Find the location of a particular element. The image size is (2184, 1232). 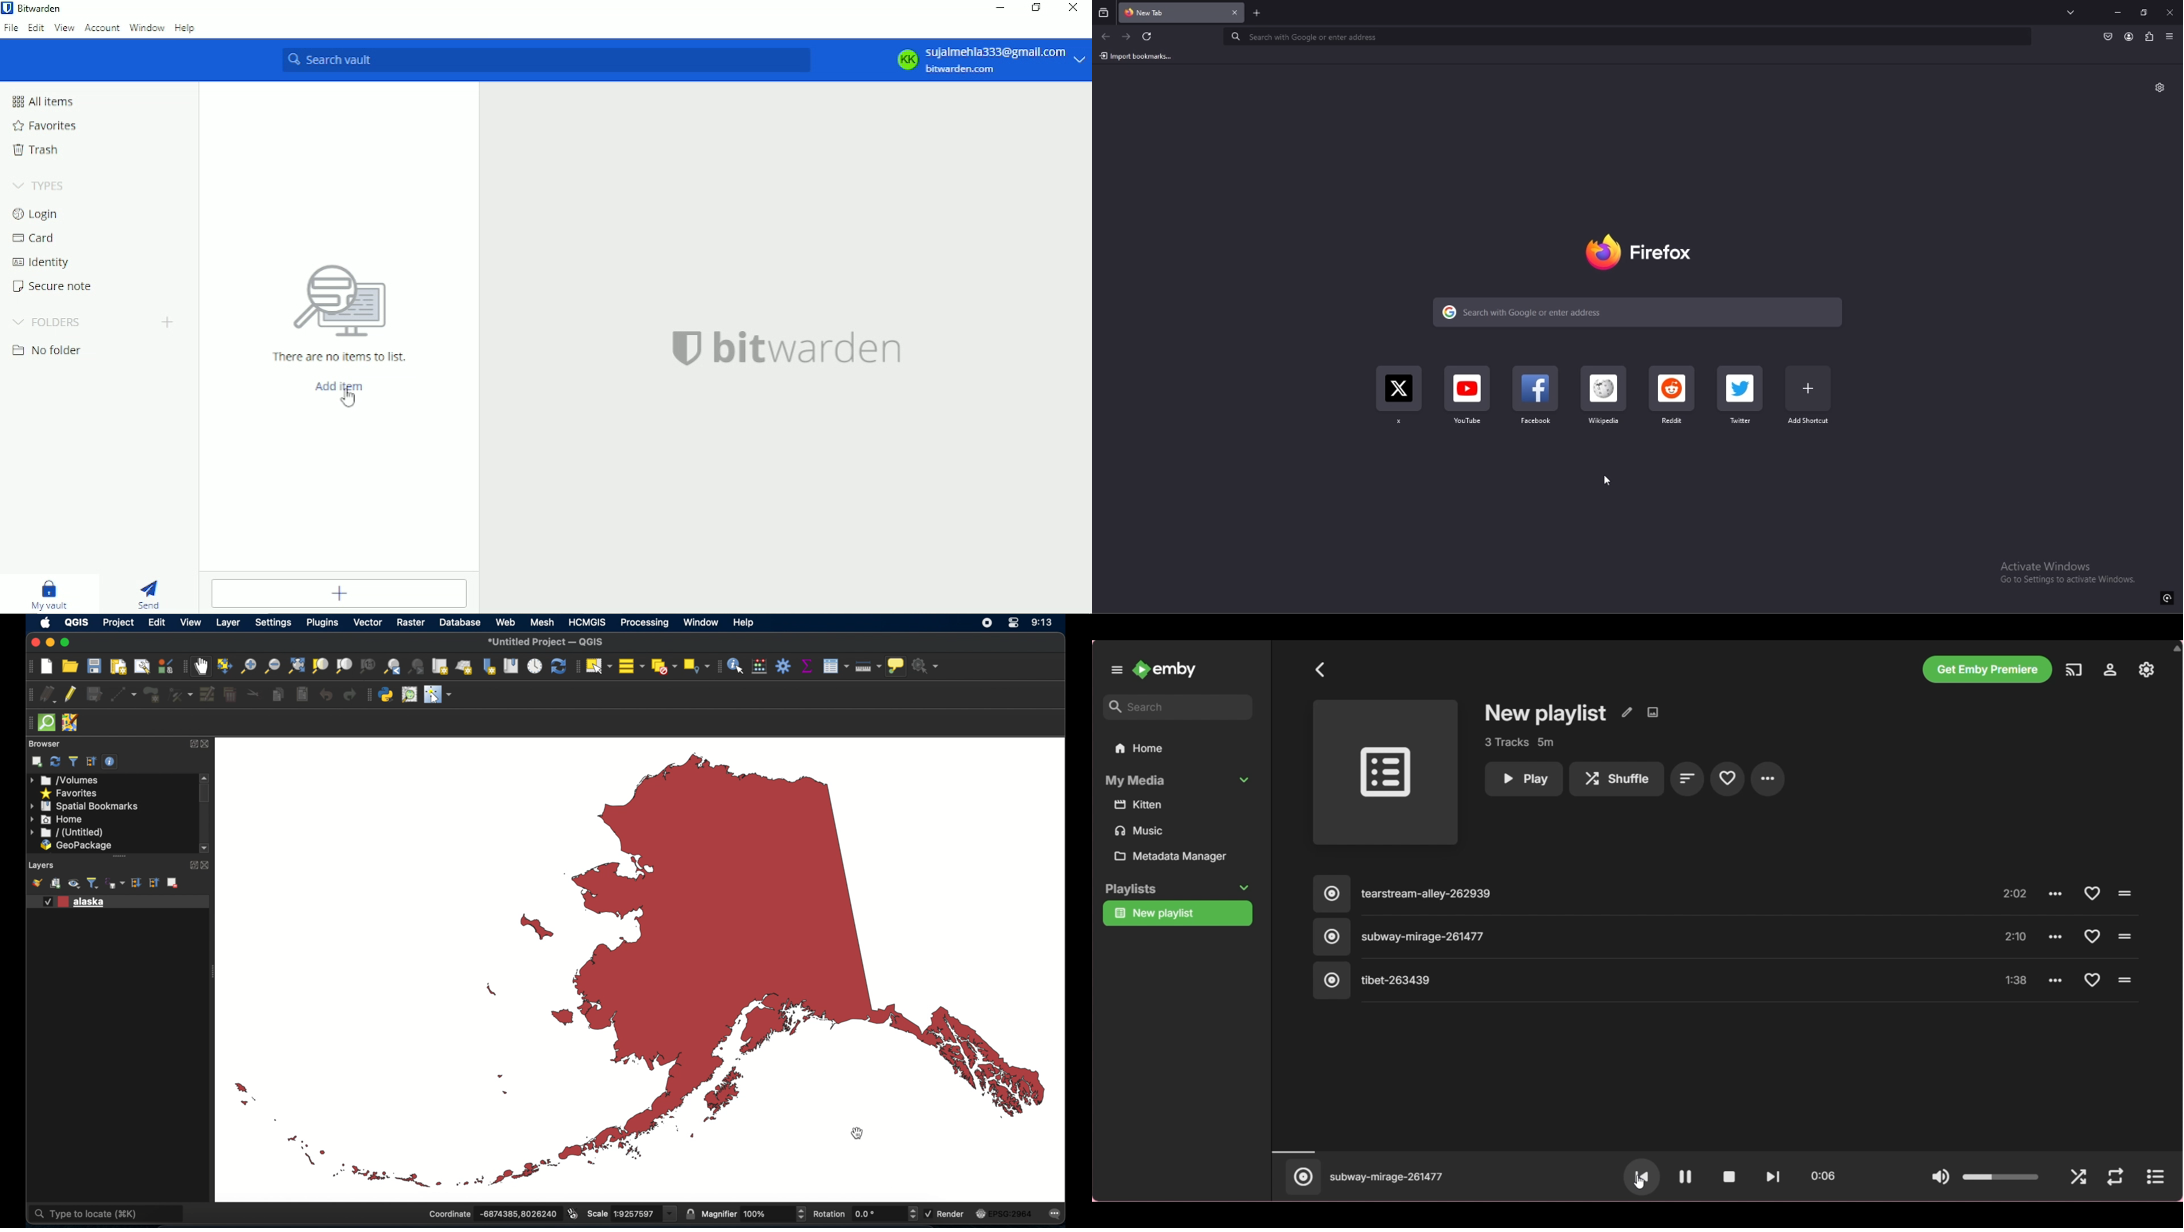

Card is located at coordinates (37, 237).